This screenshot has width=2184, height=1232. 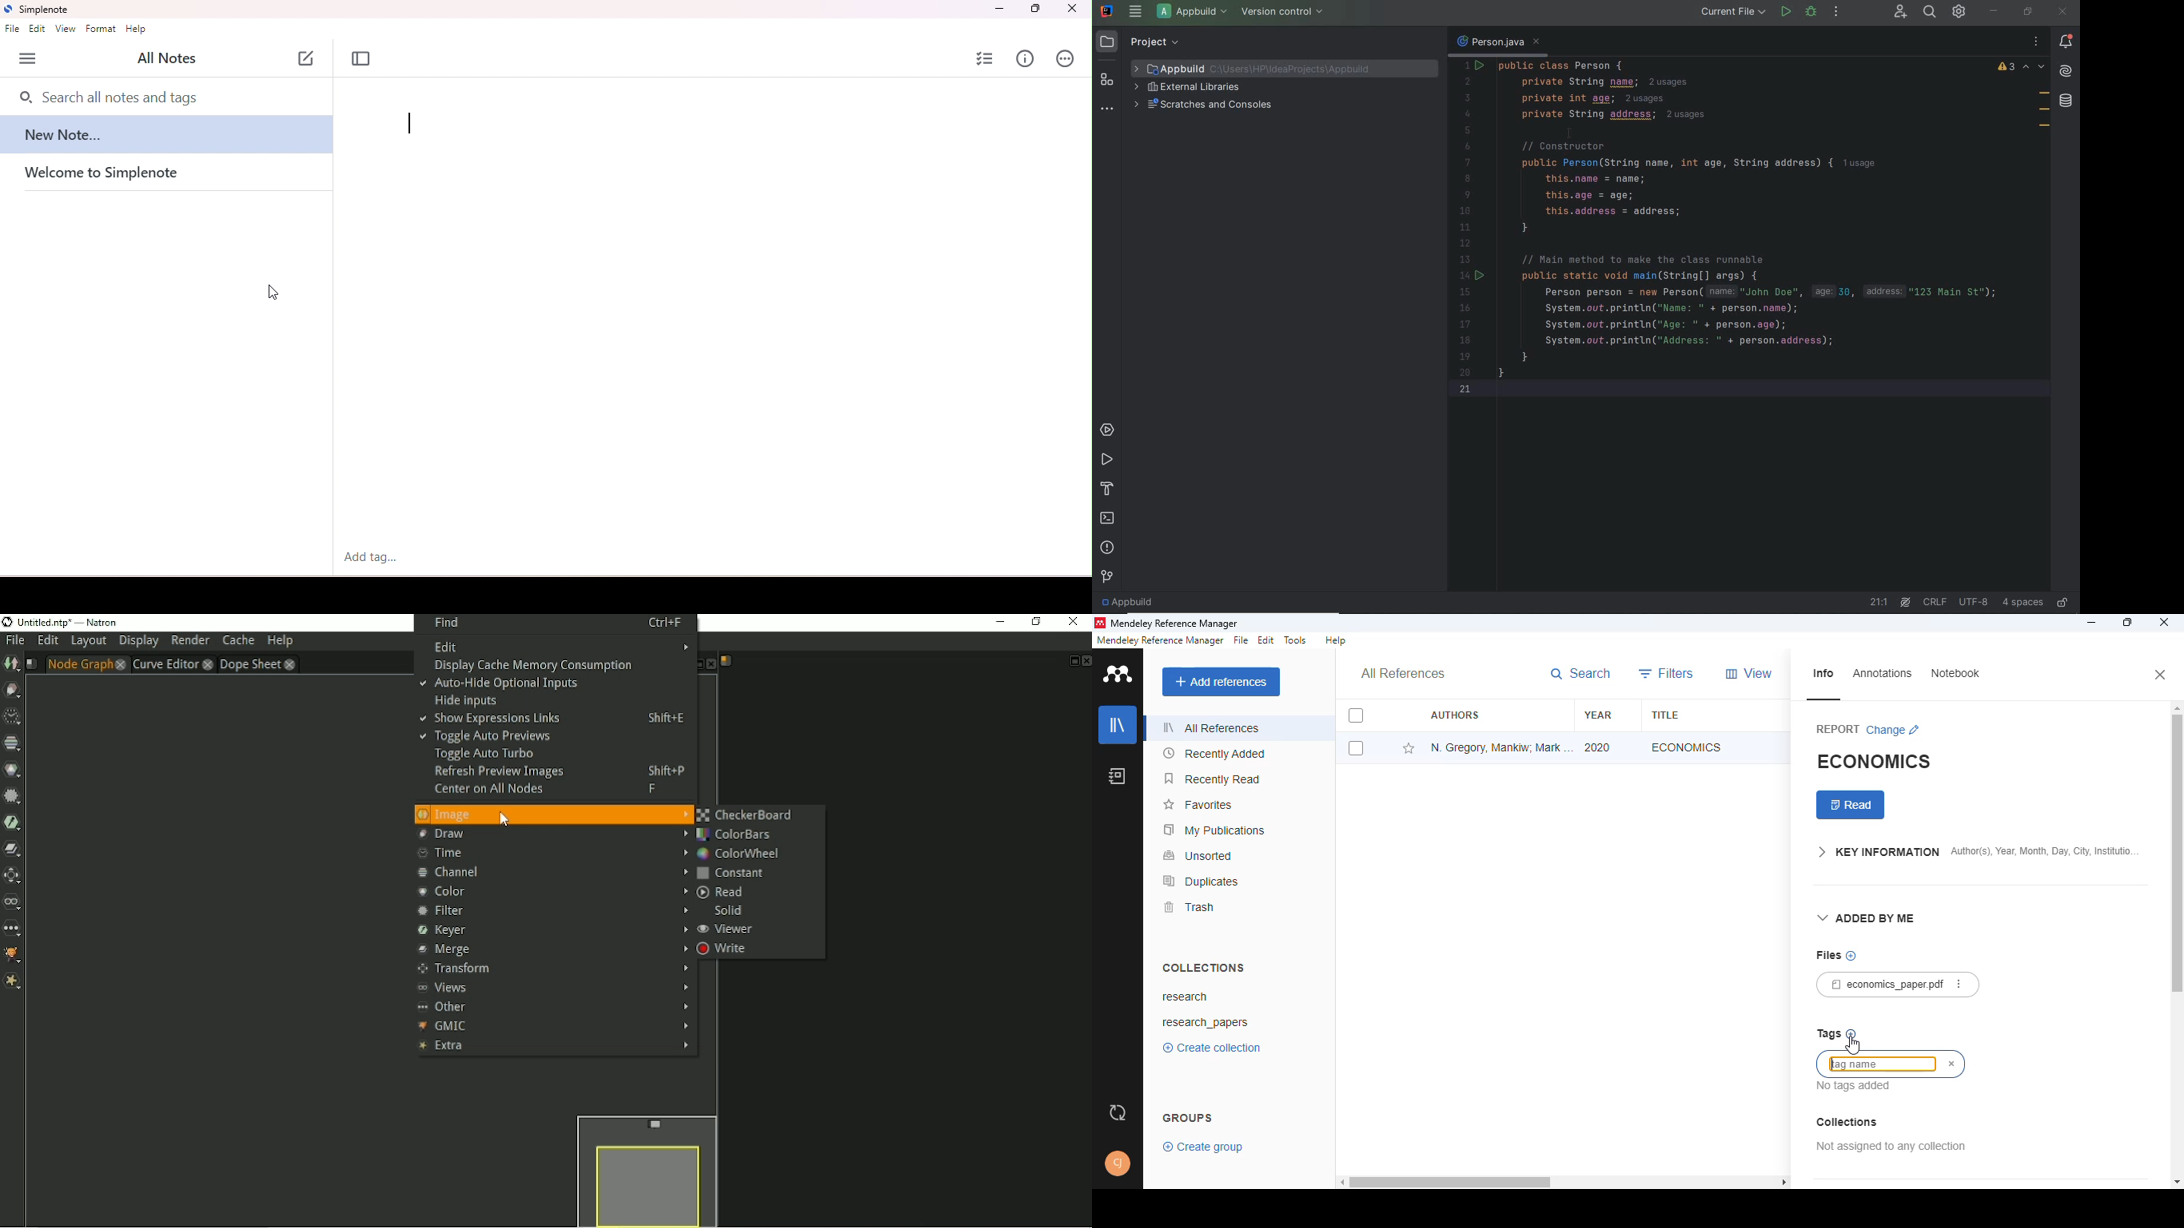 I want to click on add tag, so click(x=370, y=557).